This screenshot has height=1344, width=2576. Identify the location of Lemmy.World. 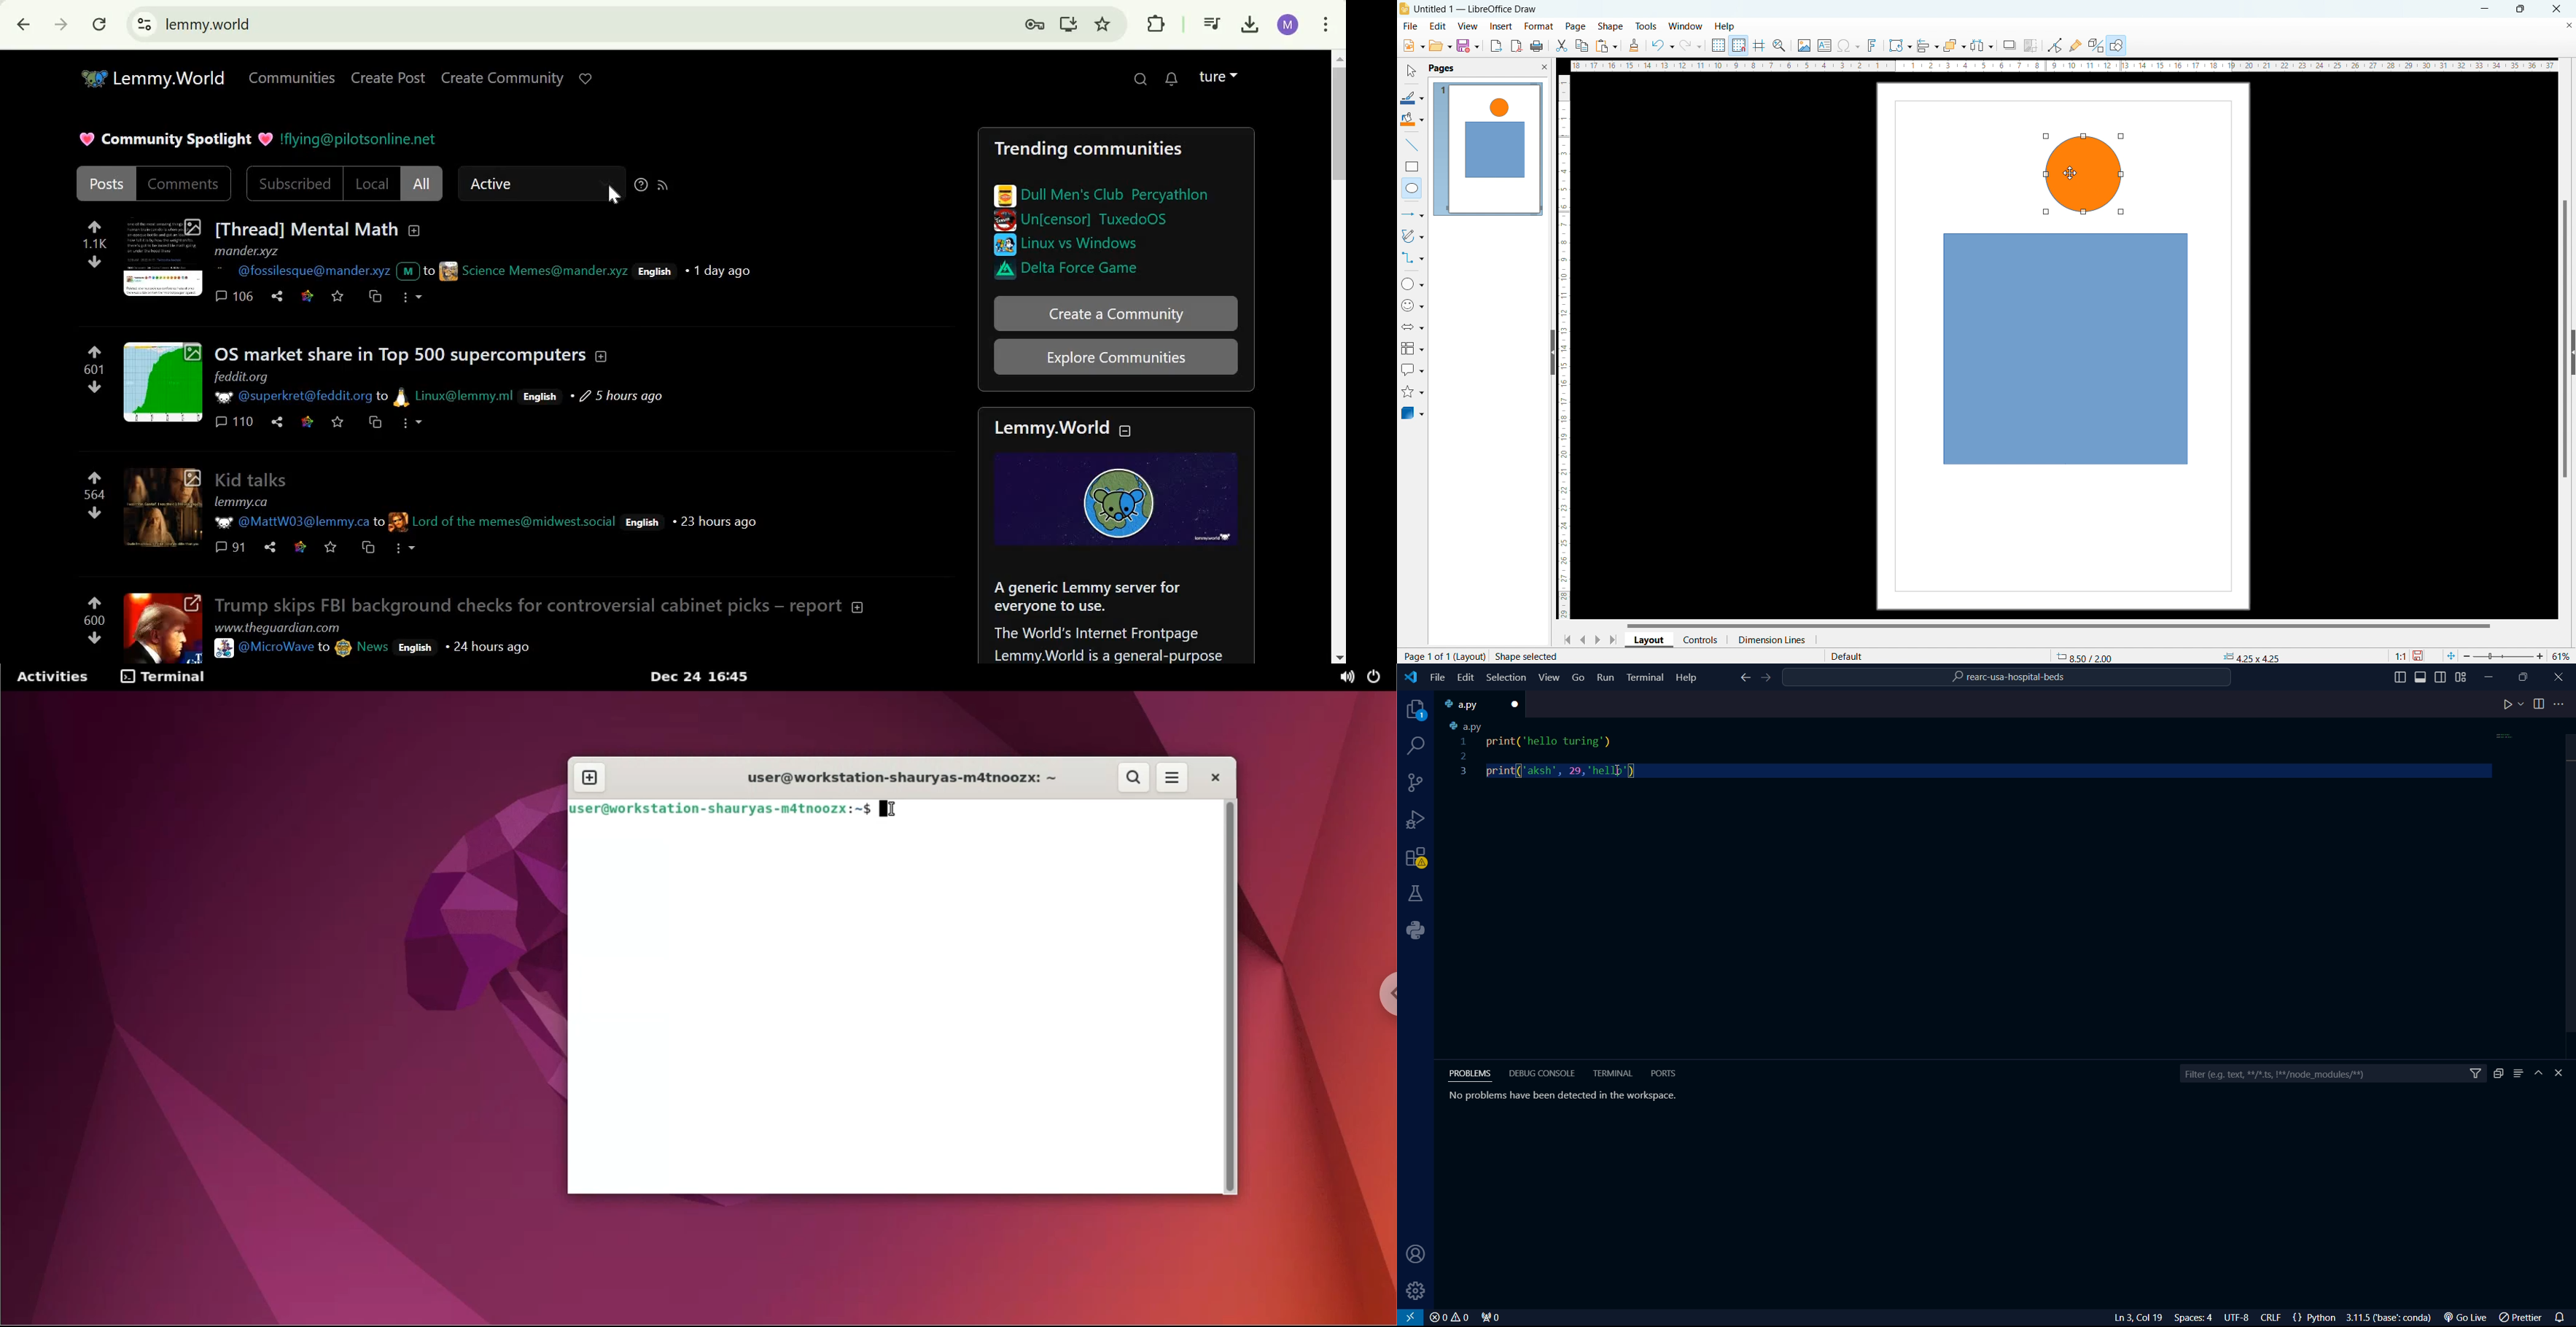
(1049, 428).